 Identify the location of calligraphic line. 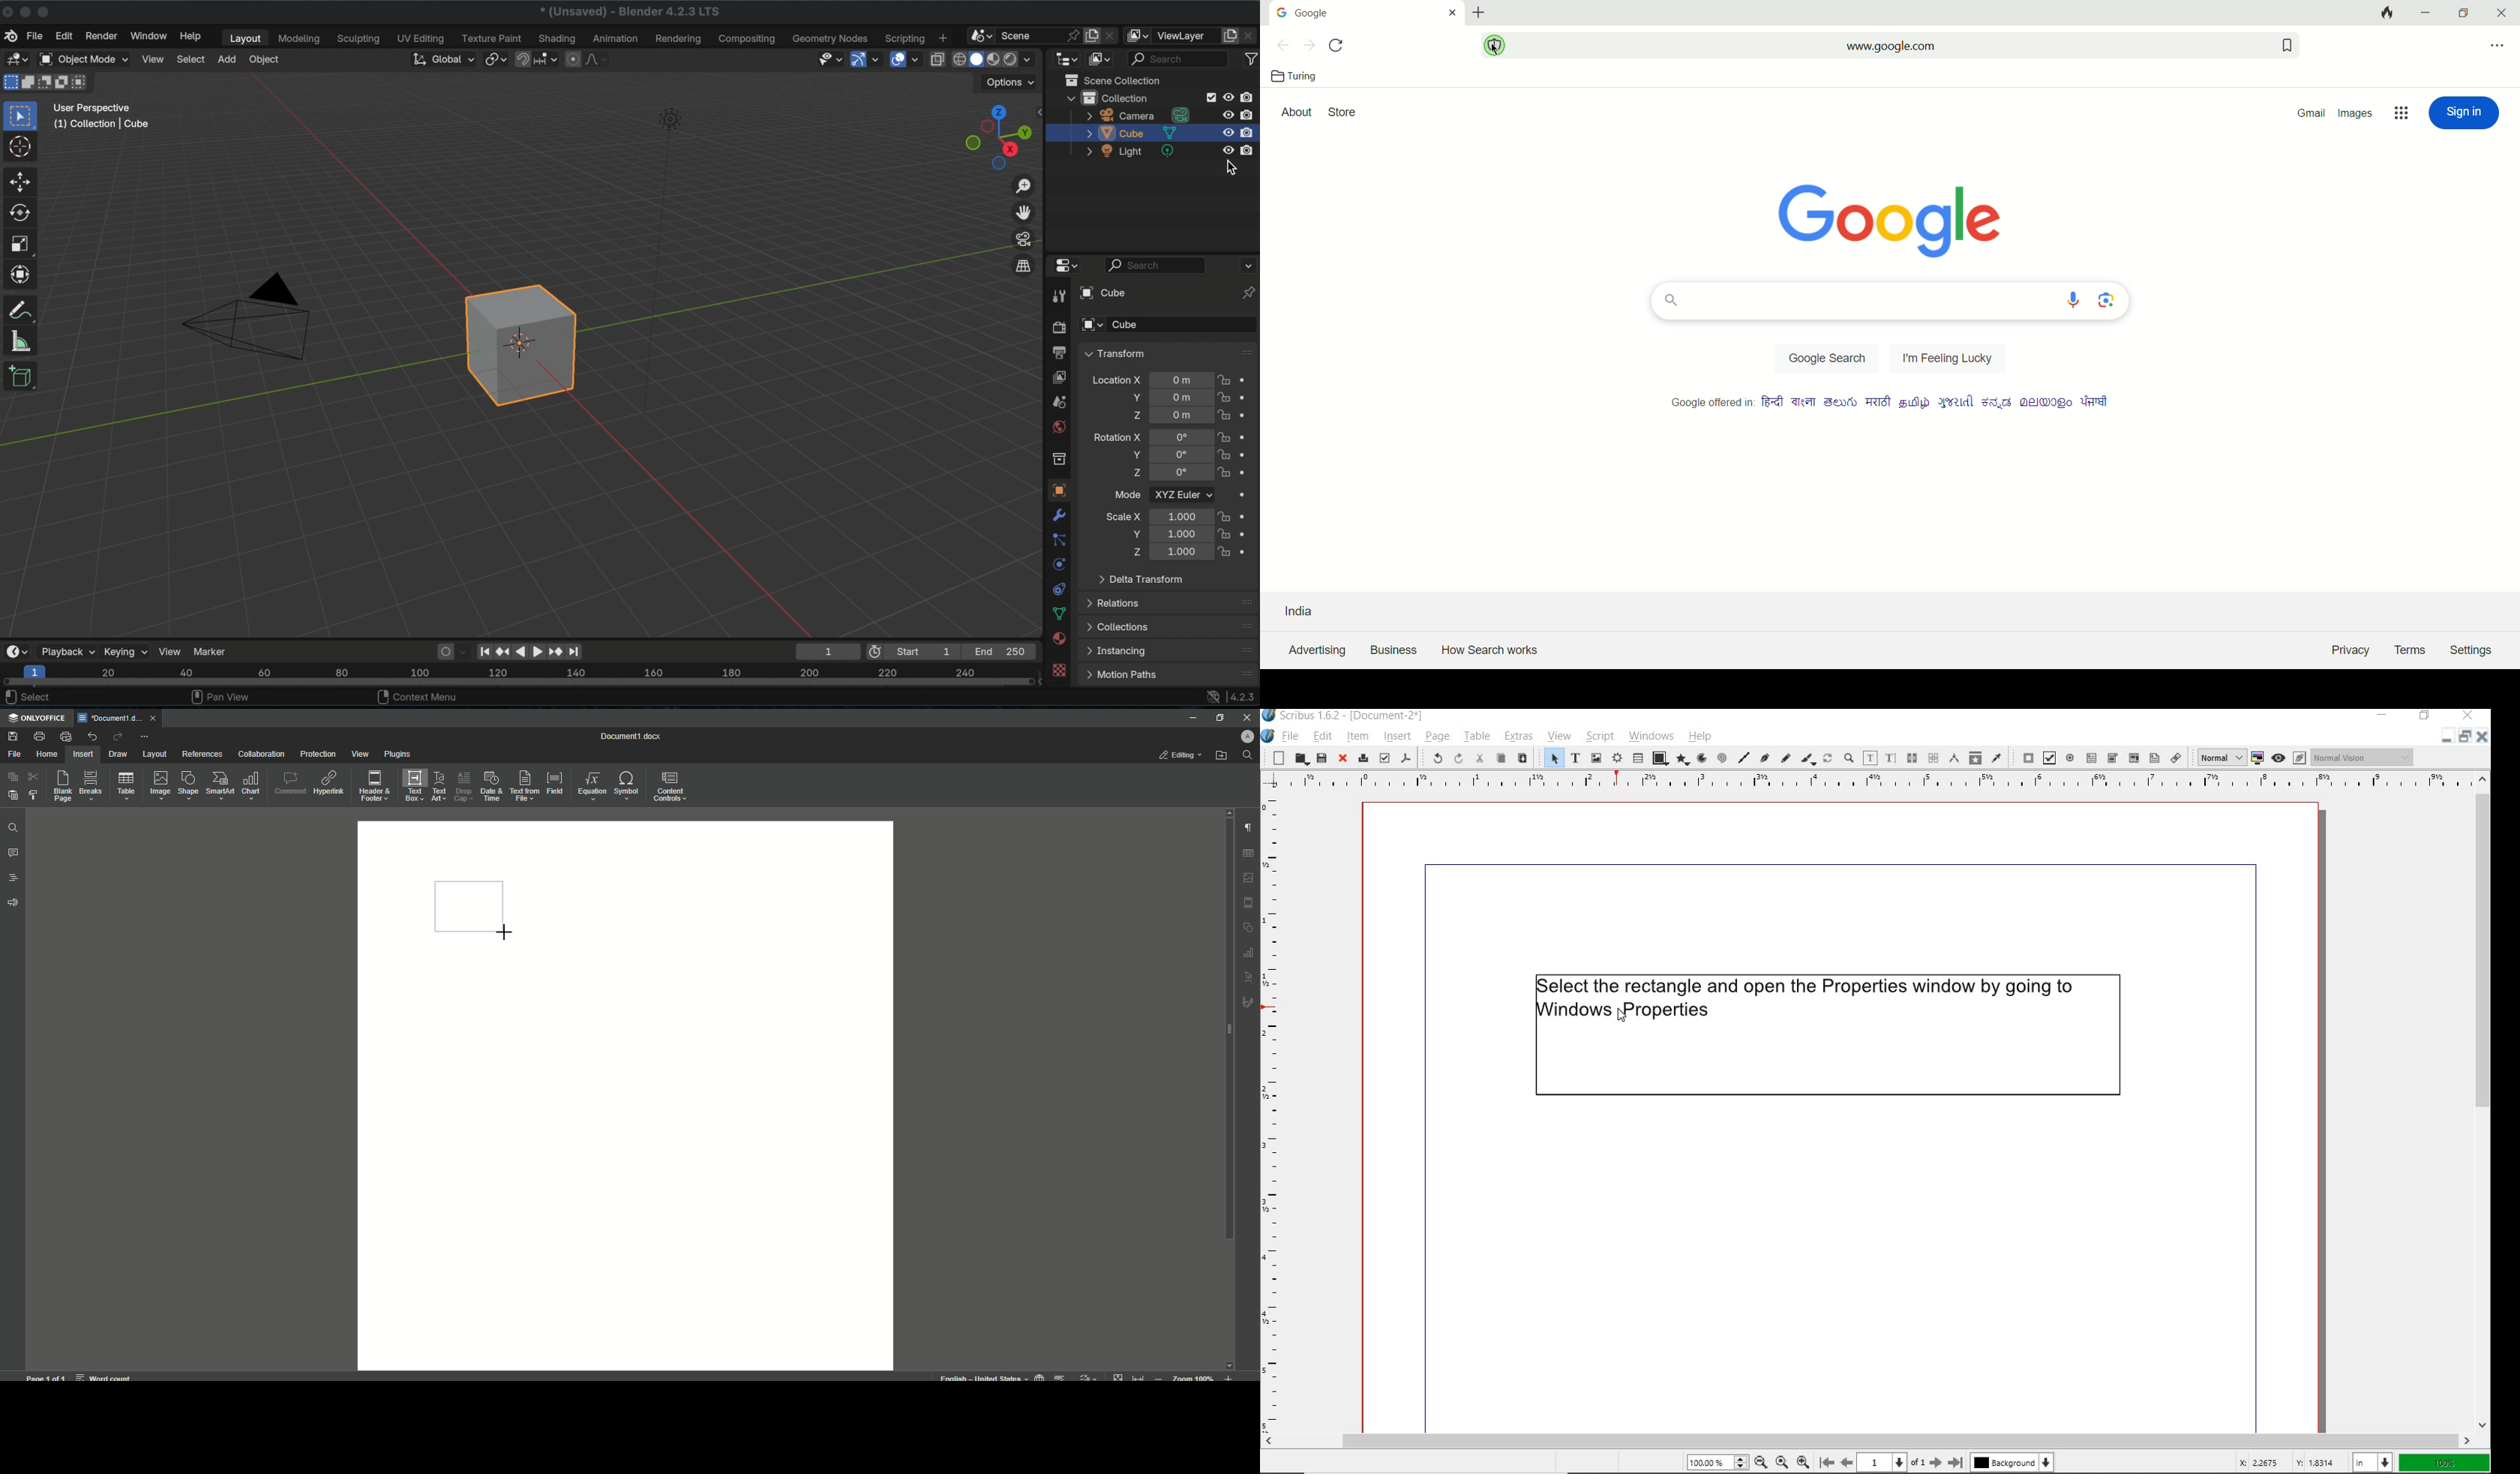
(1808, 759).